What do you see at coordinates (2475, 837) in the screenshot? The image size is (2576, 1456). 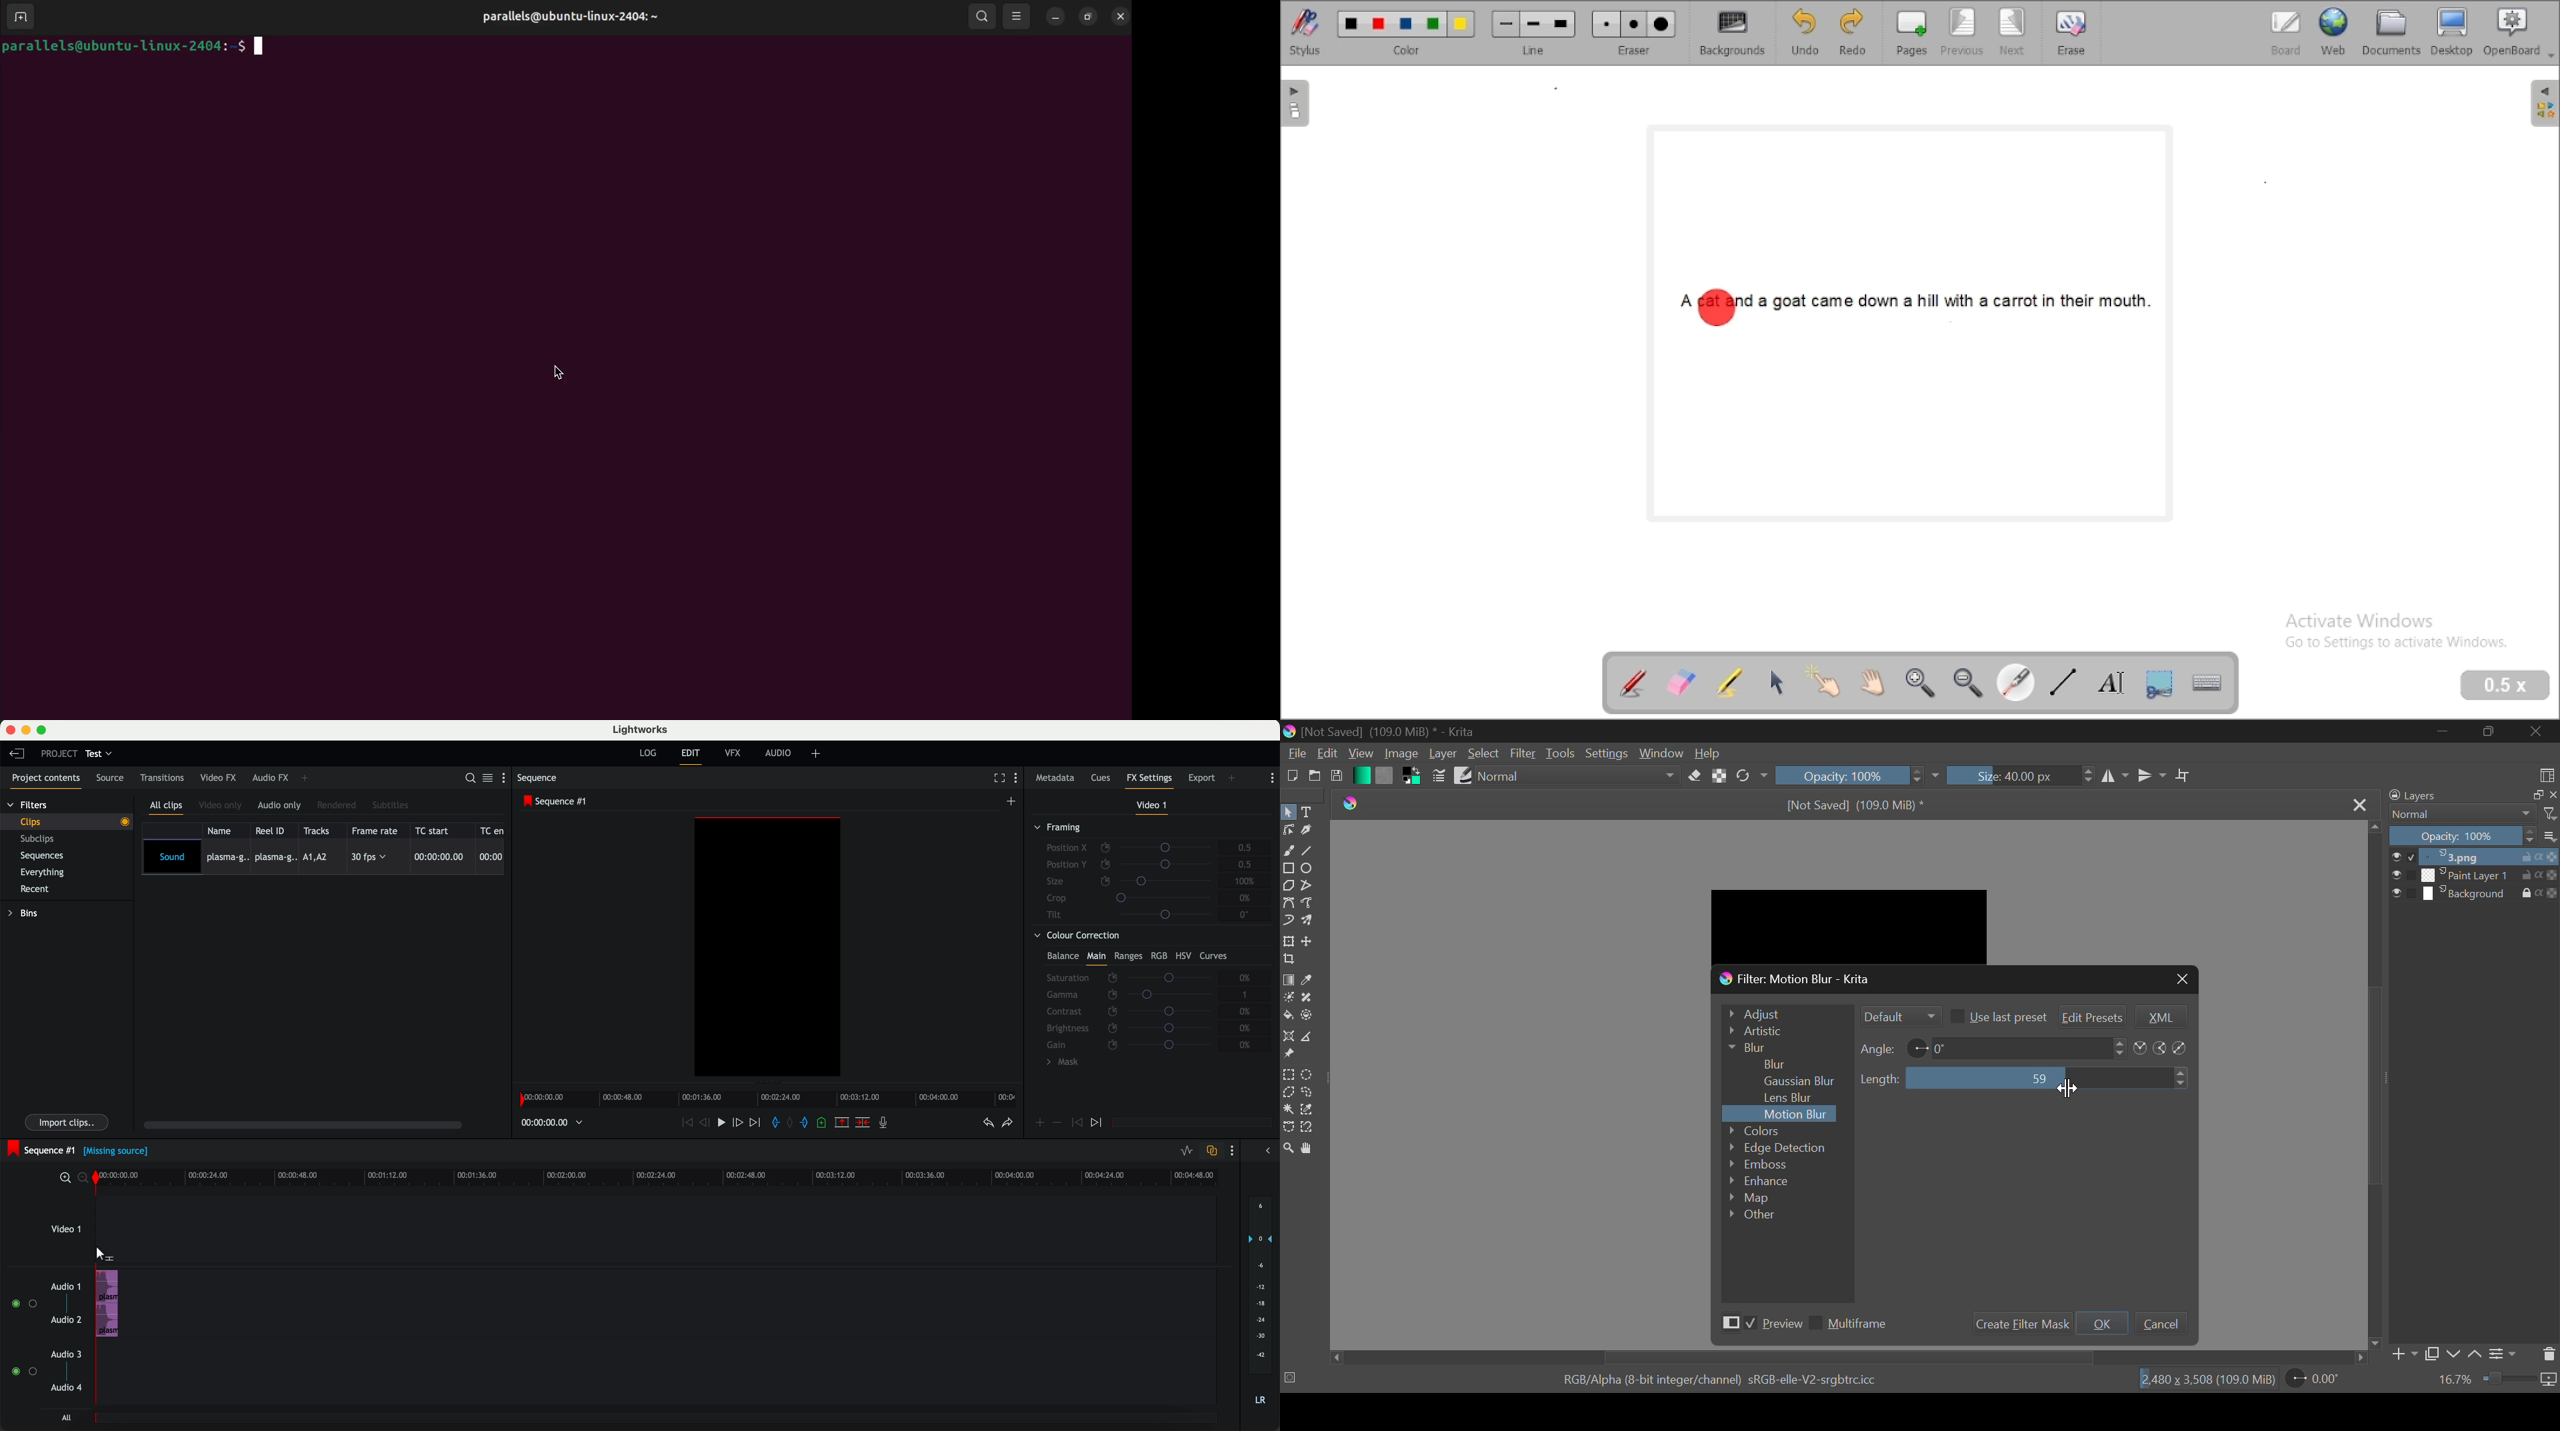 I see `Opacity 100%` at bounding box center [2475, 837].